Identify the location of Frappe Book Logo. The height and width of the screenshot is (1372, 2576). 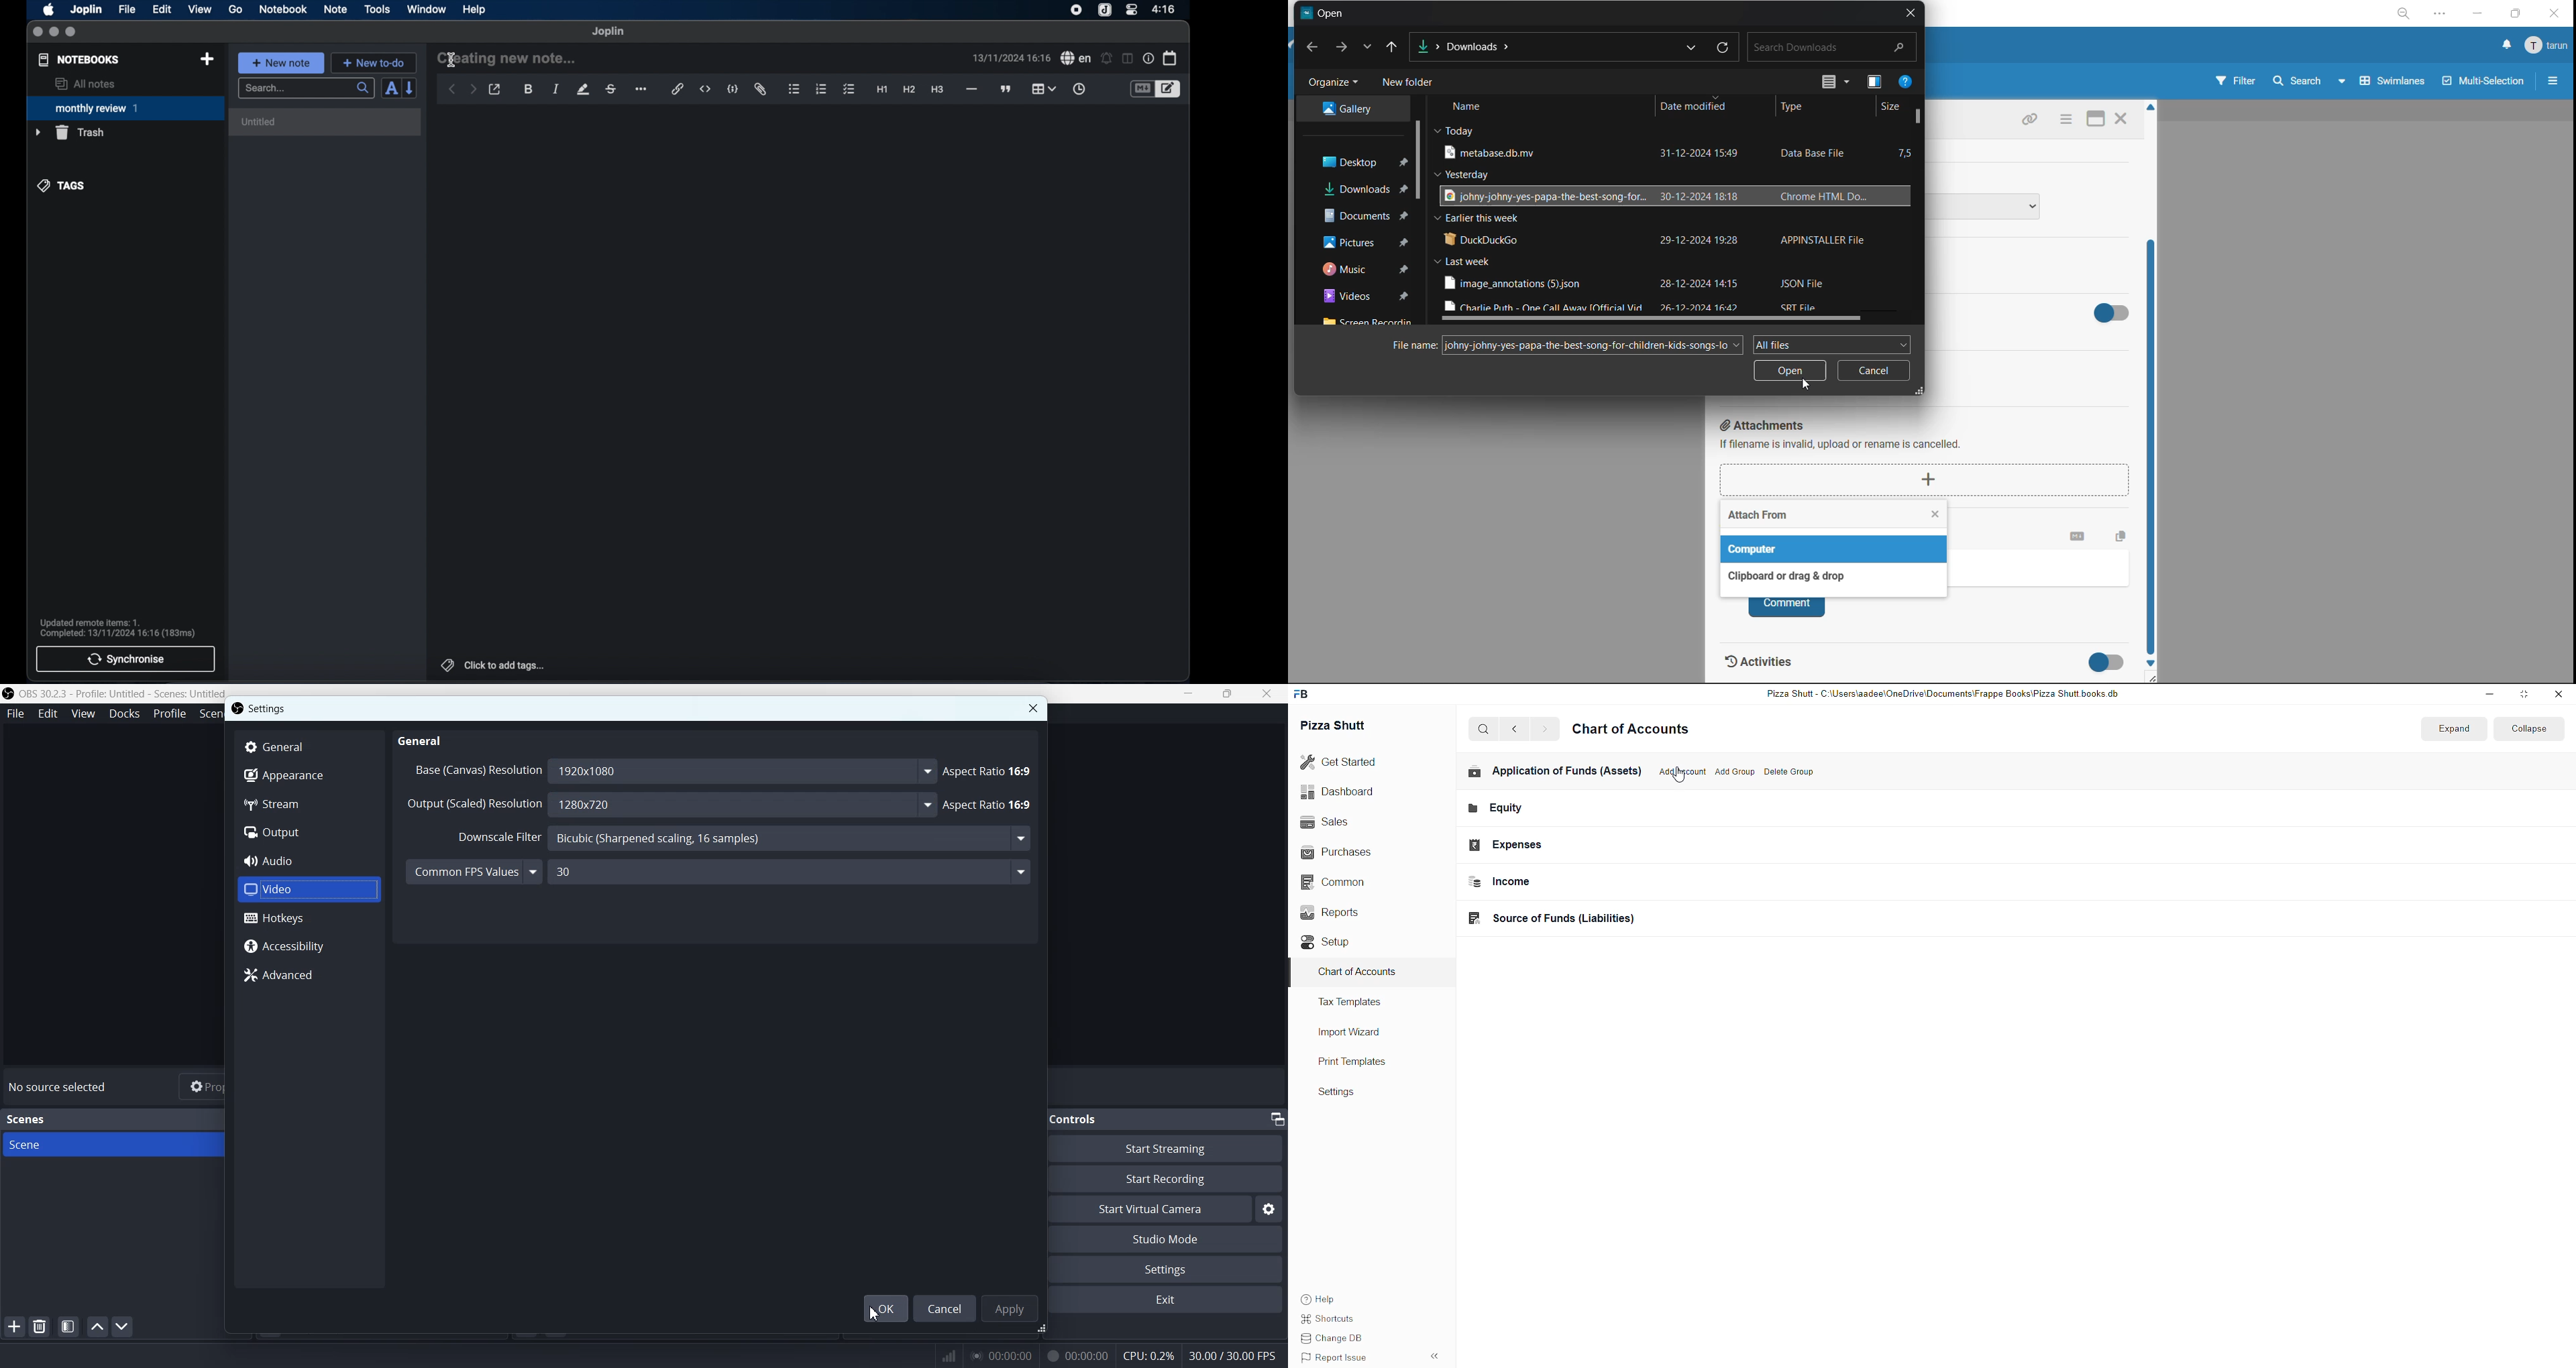
(1307, 694).